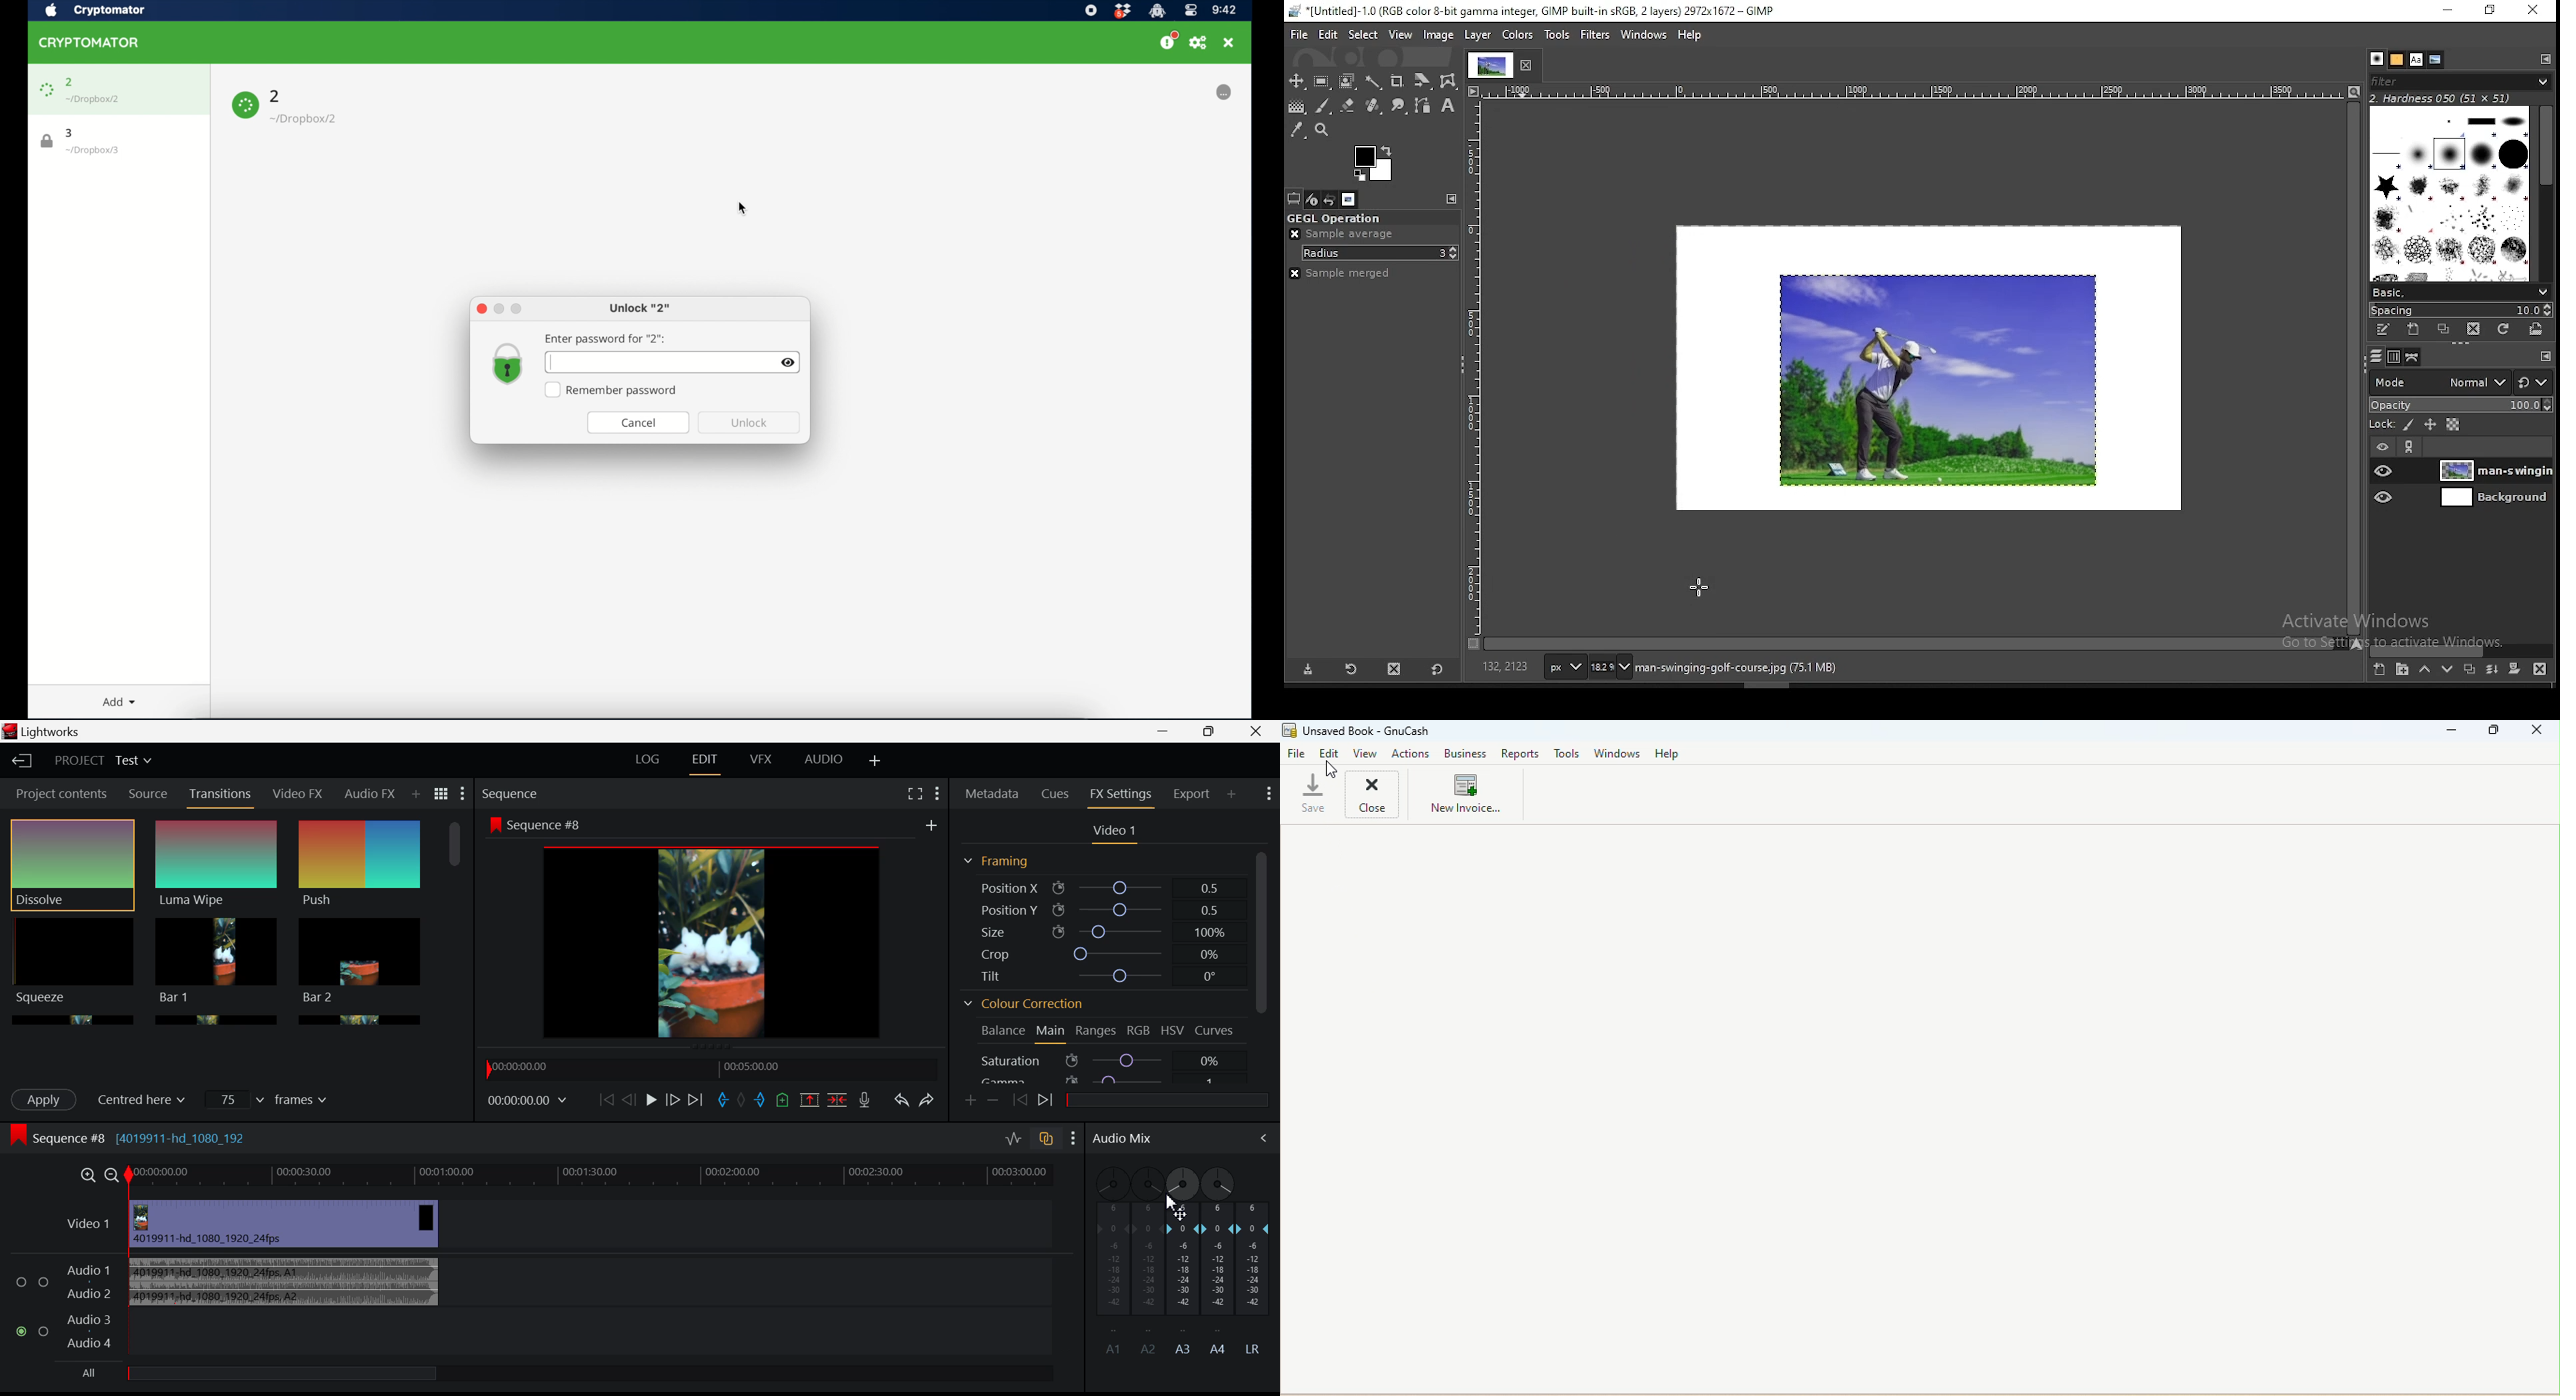 Image resolution: width=2576 pixels, height=1400 pixels. What do you see at coordinates (761, 762) in the screenshot?
I see `VFX Layout` at bounding box center [761, 762].